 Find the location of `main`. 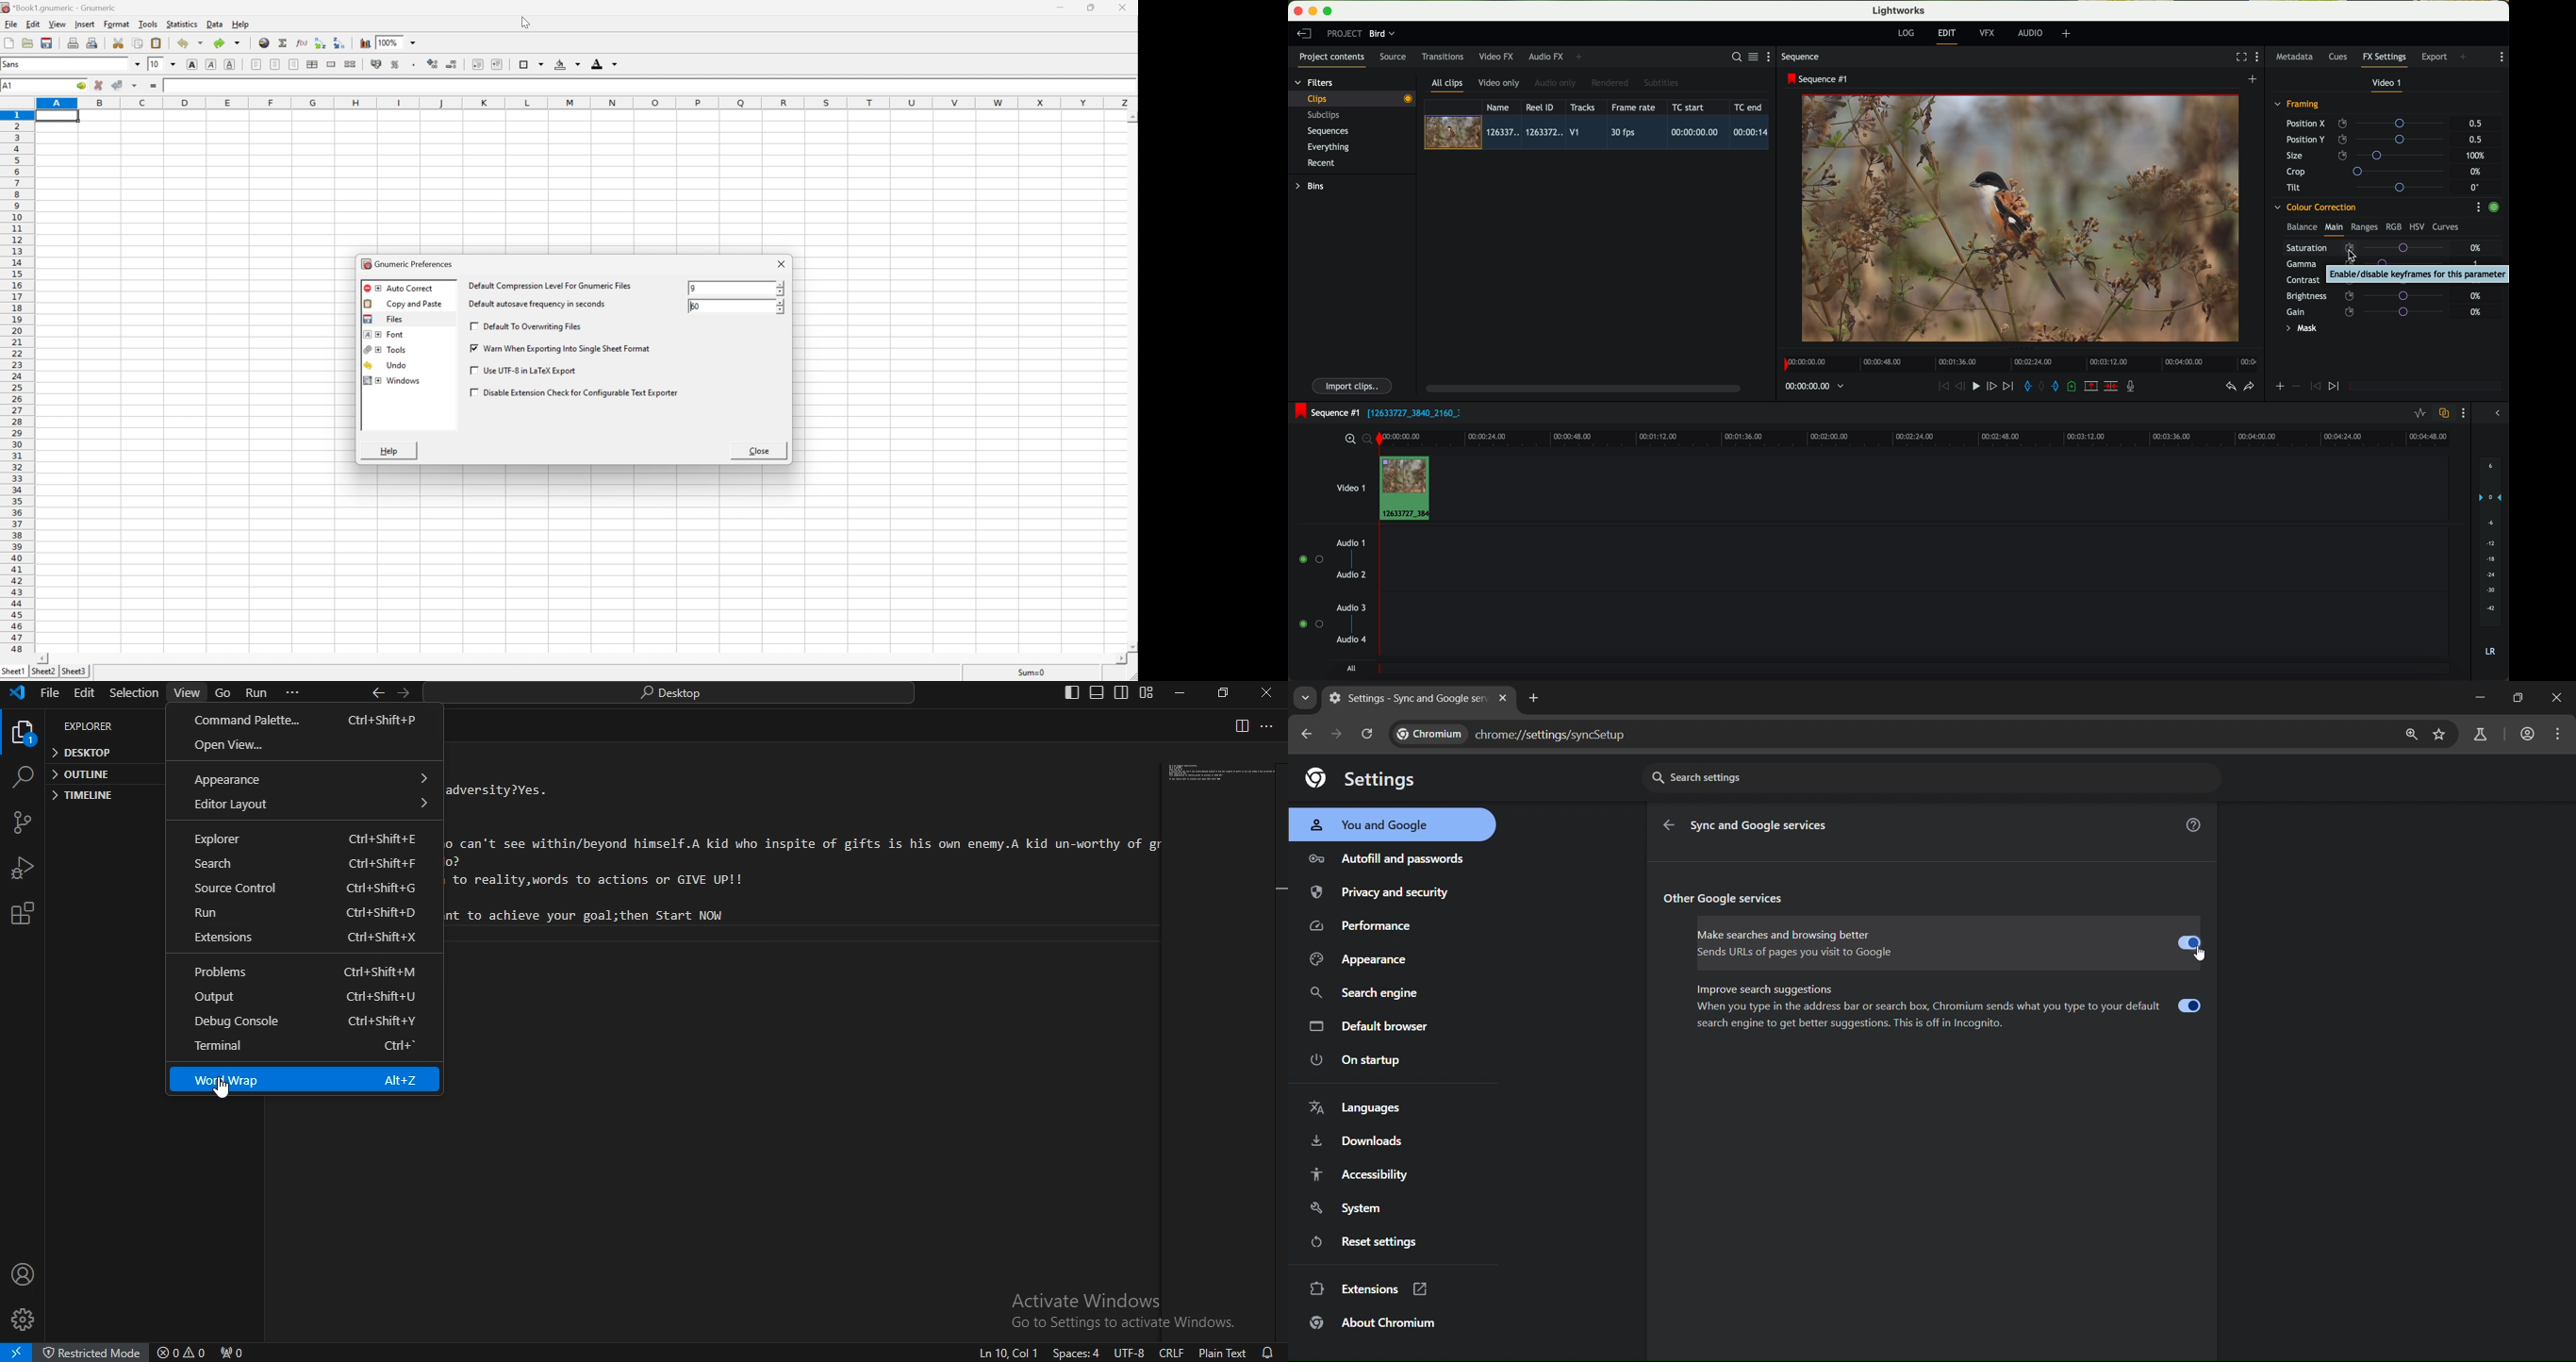

main is located at coordinates (2335, 228).